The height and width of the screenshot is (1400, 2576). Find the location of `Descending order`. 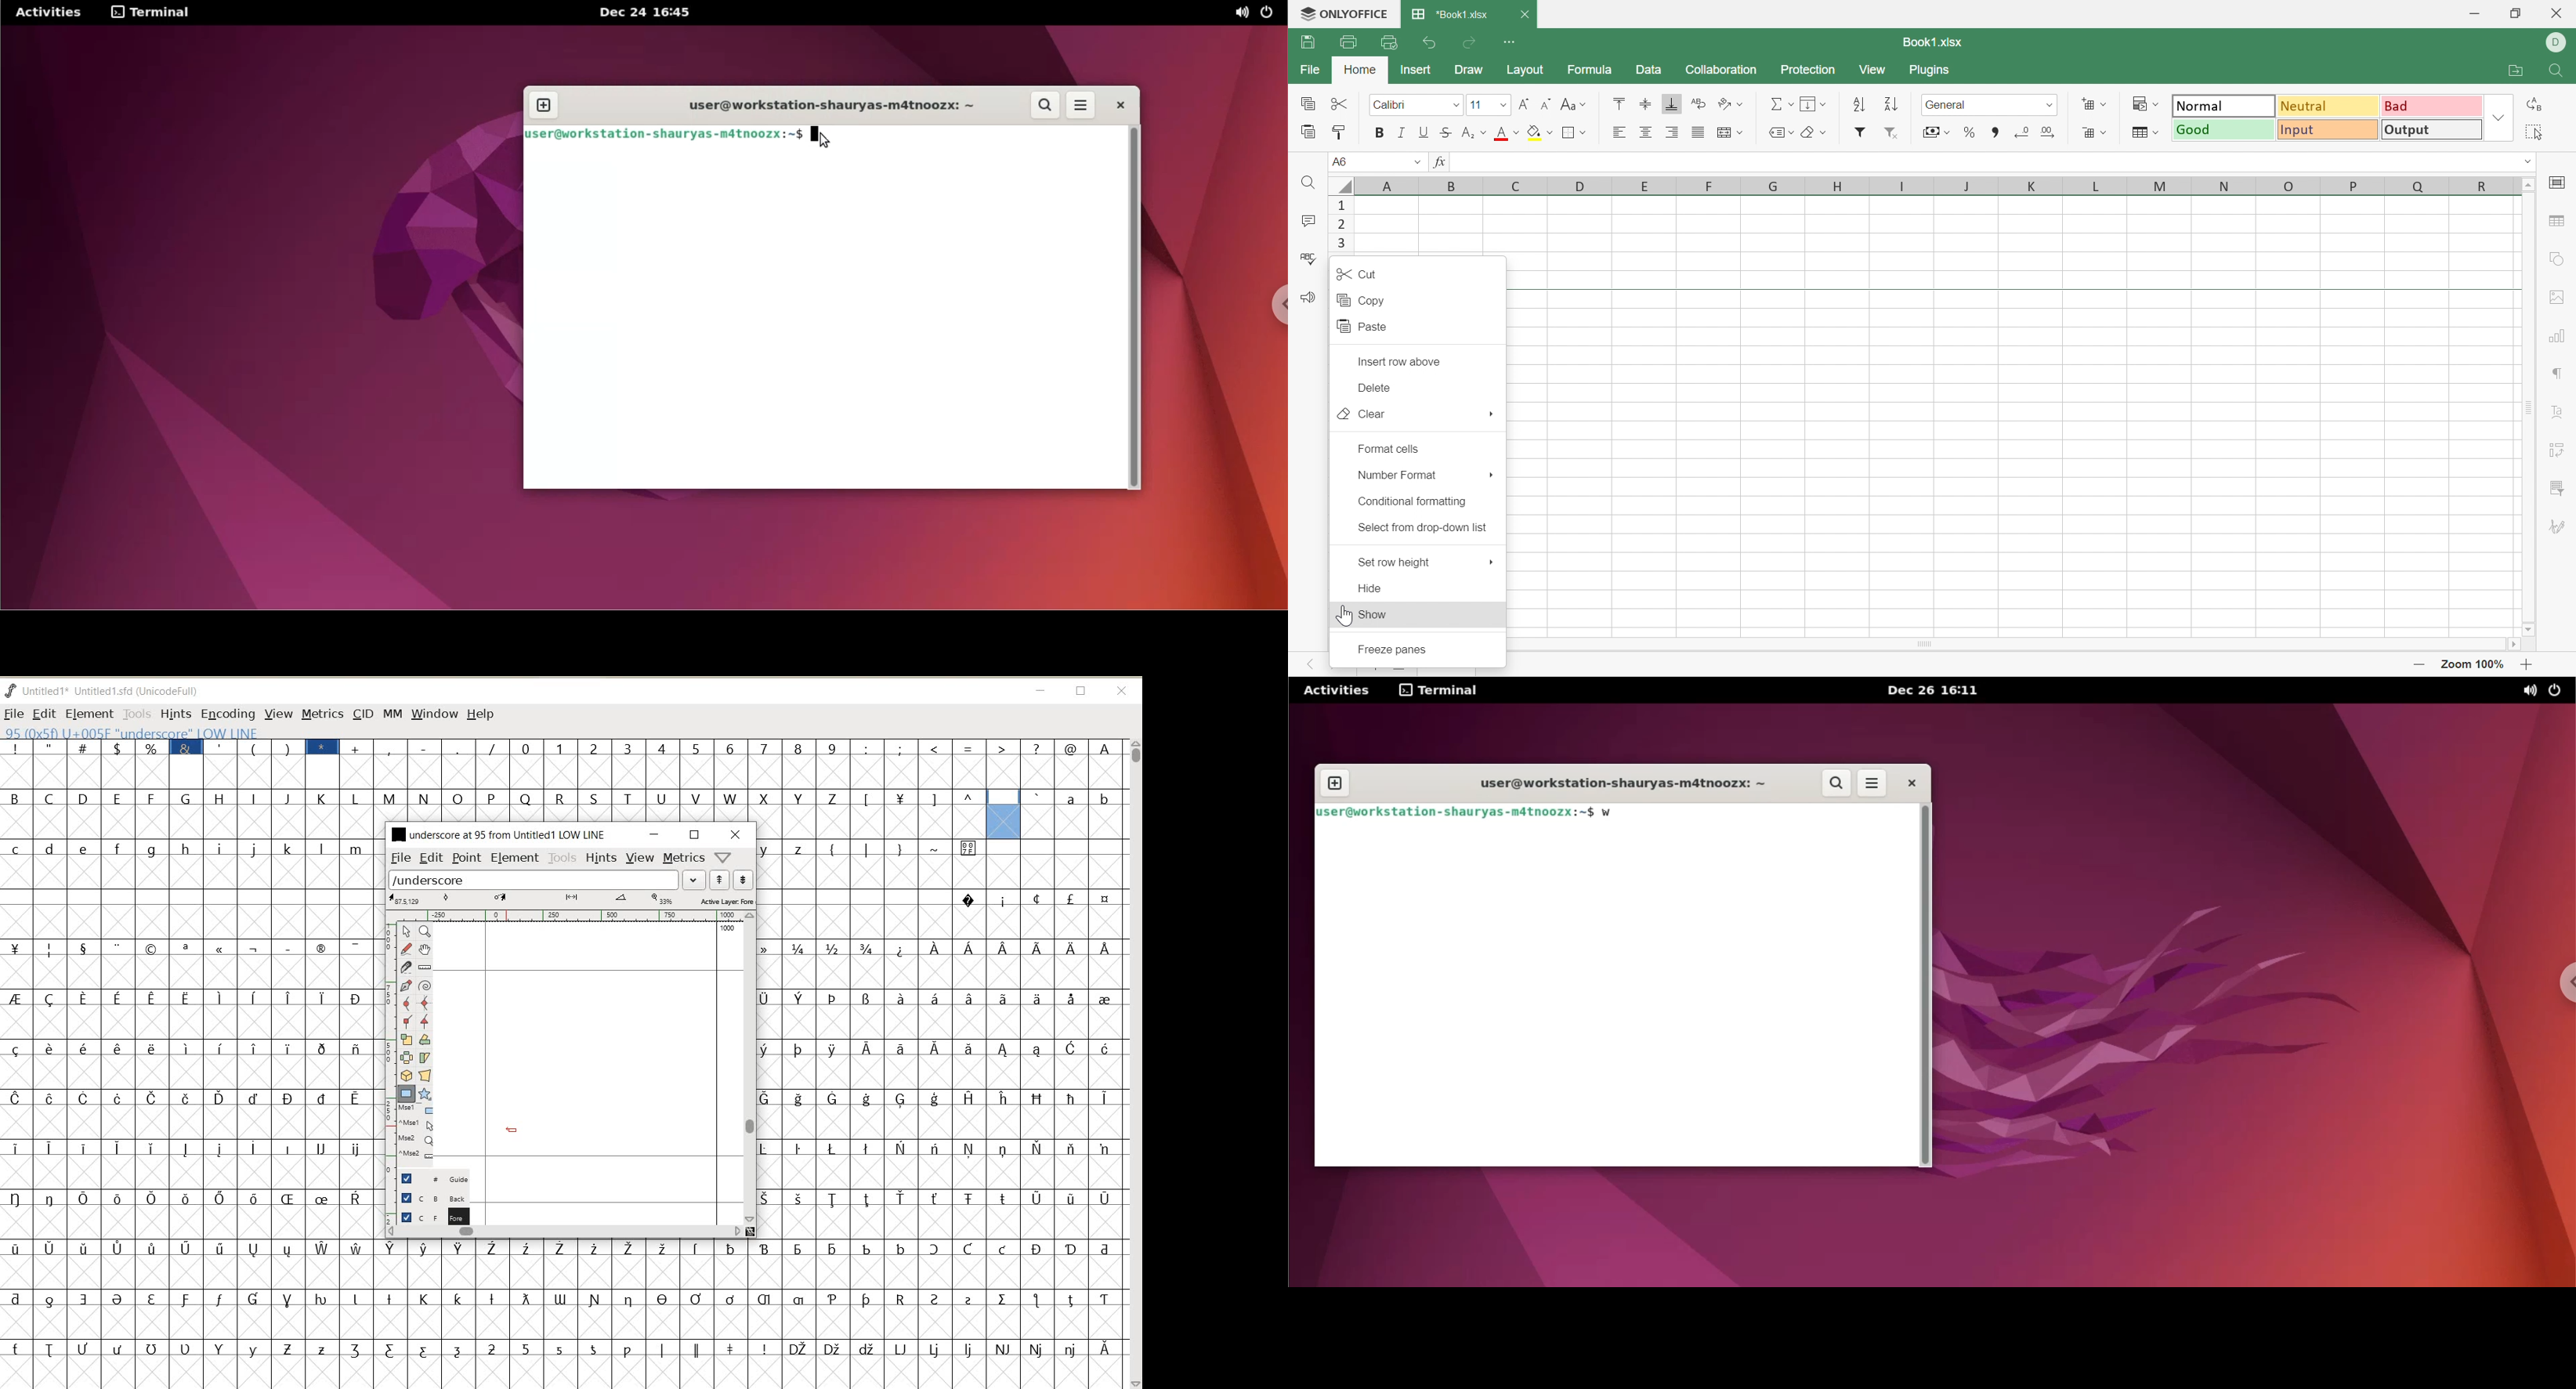

Descending order is located at coordinates (1893, 103).